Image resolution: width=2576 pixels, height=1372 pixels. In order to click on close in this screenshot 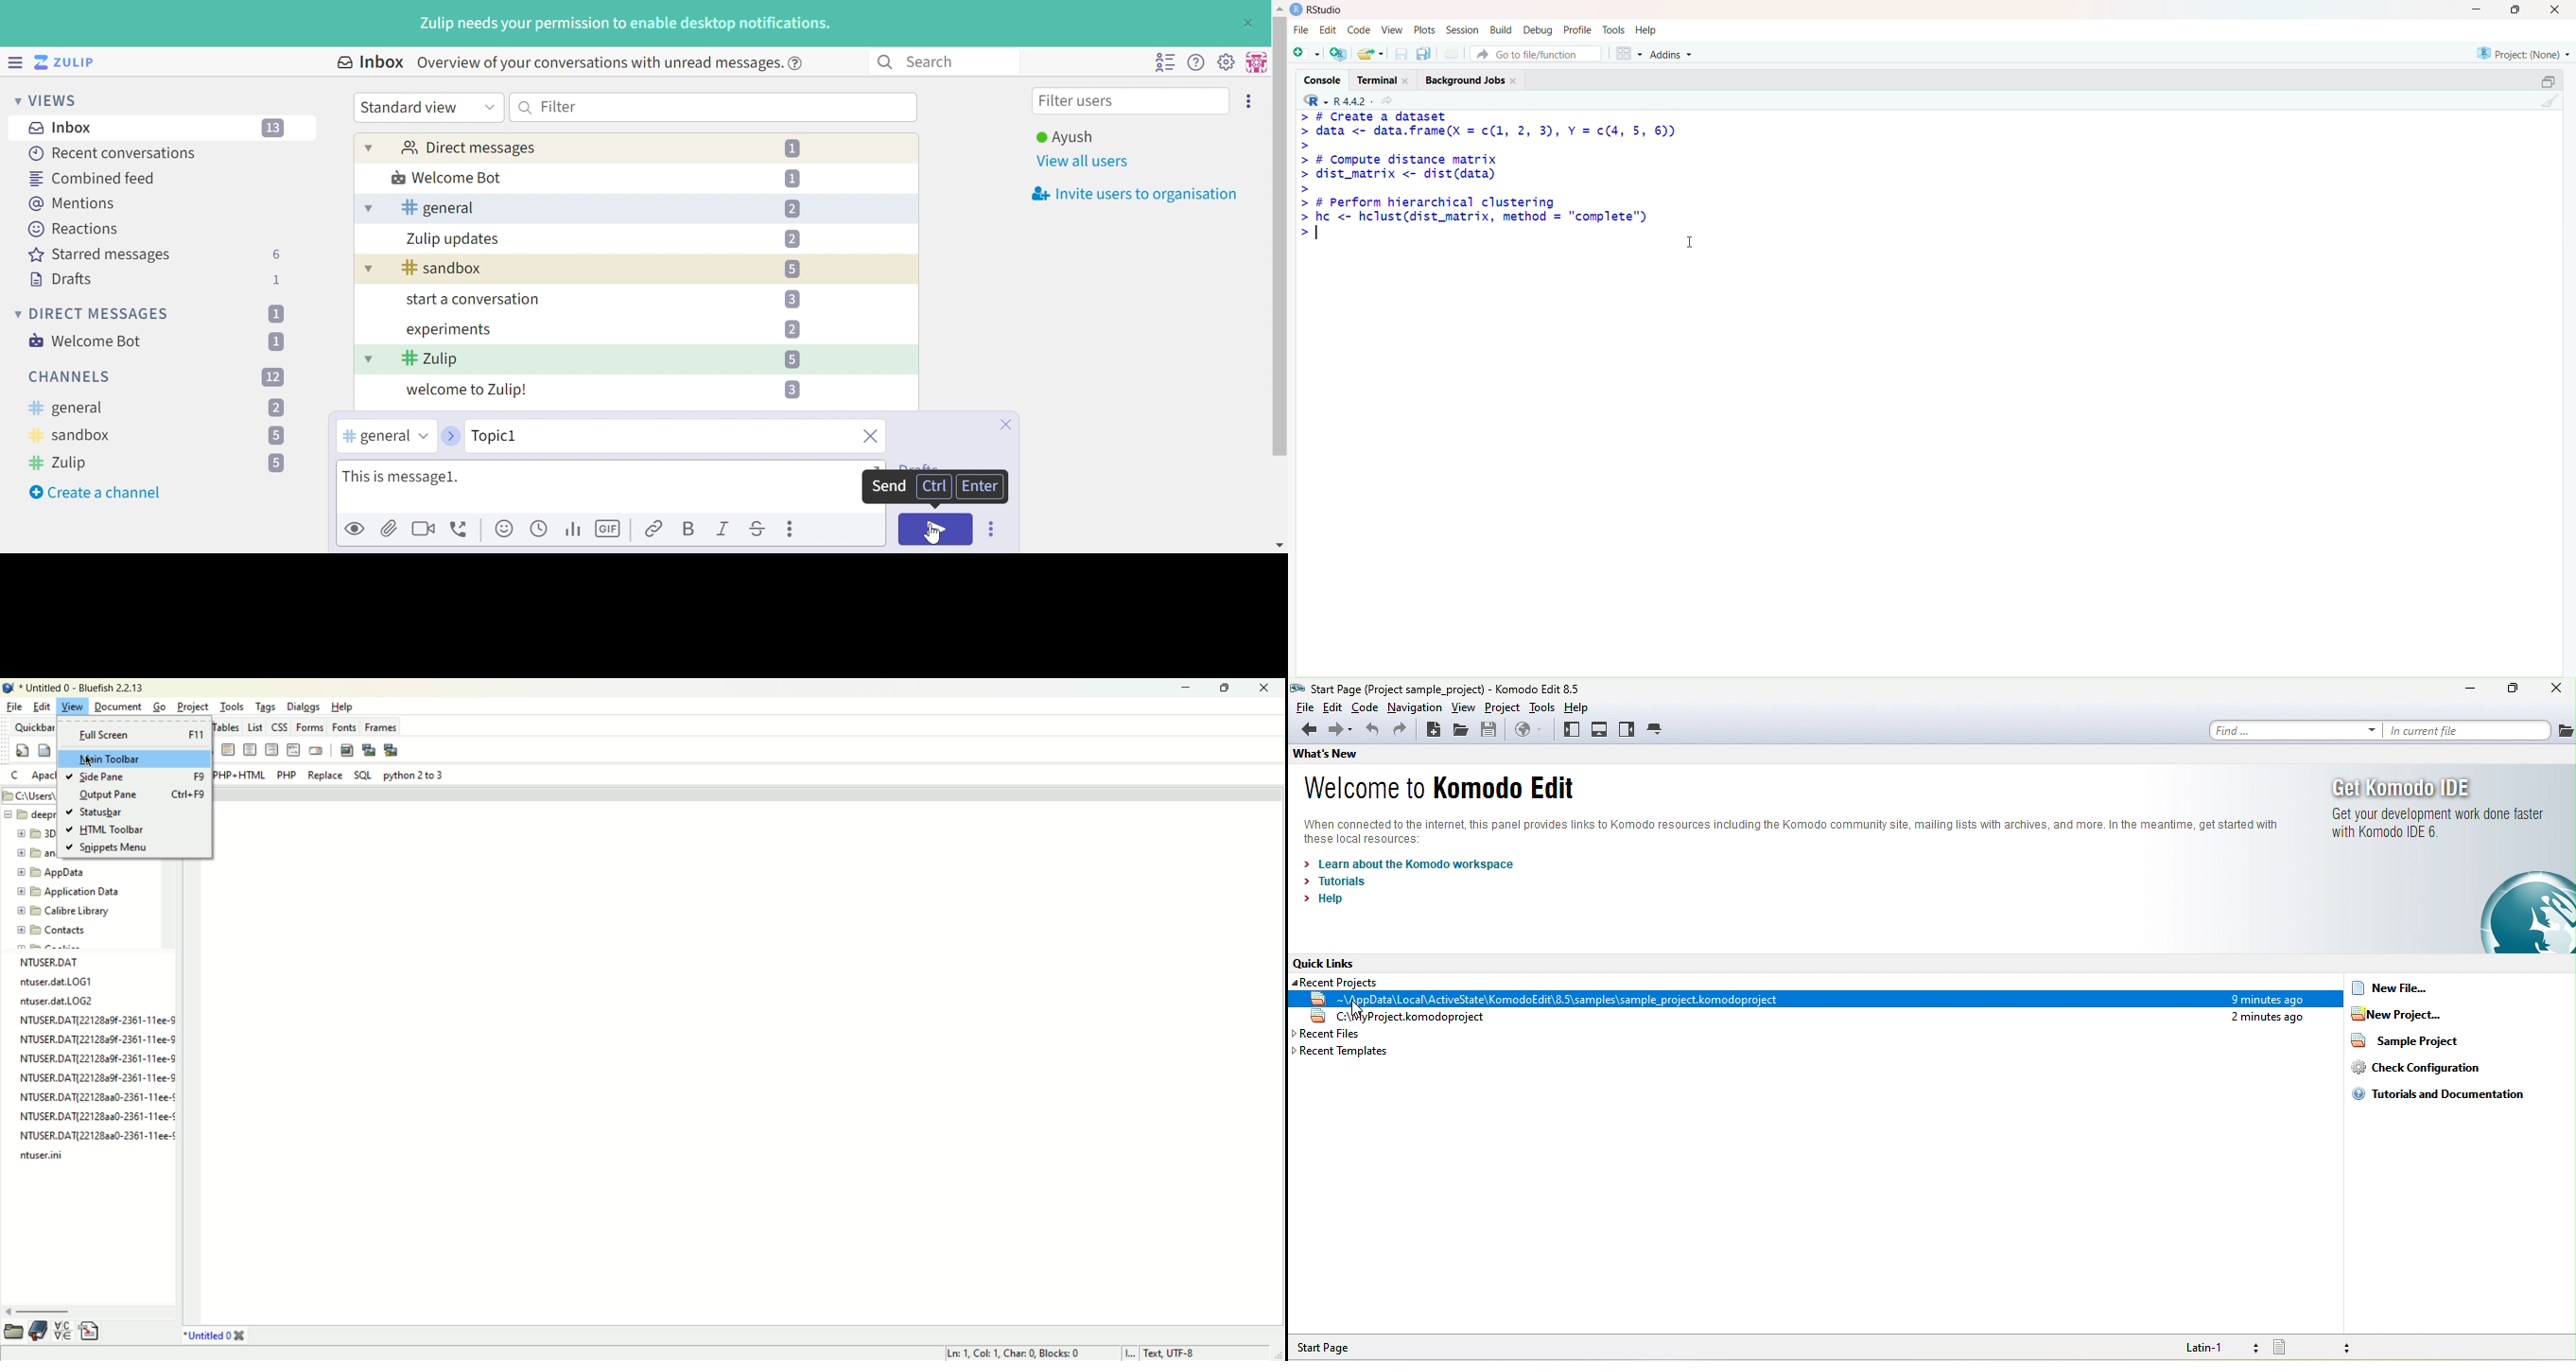, I will do `click(1263, 688)`.